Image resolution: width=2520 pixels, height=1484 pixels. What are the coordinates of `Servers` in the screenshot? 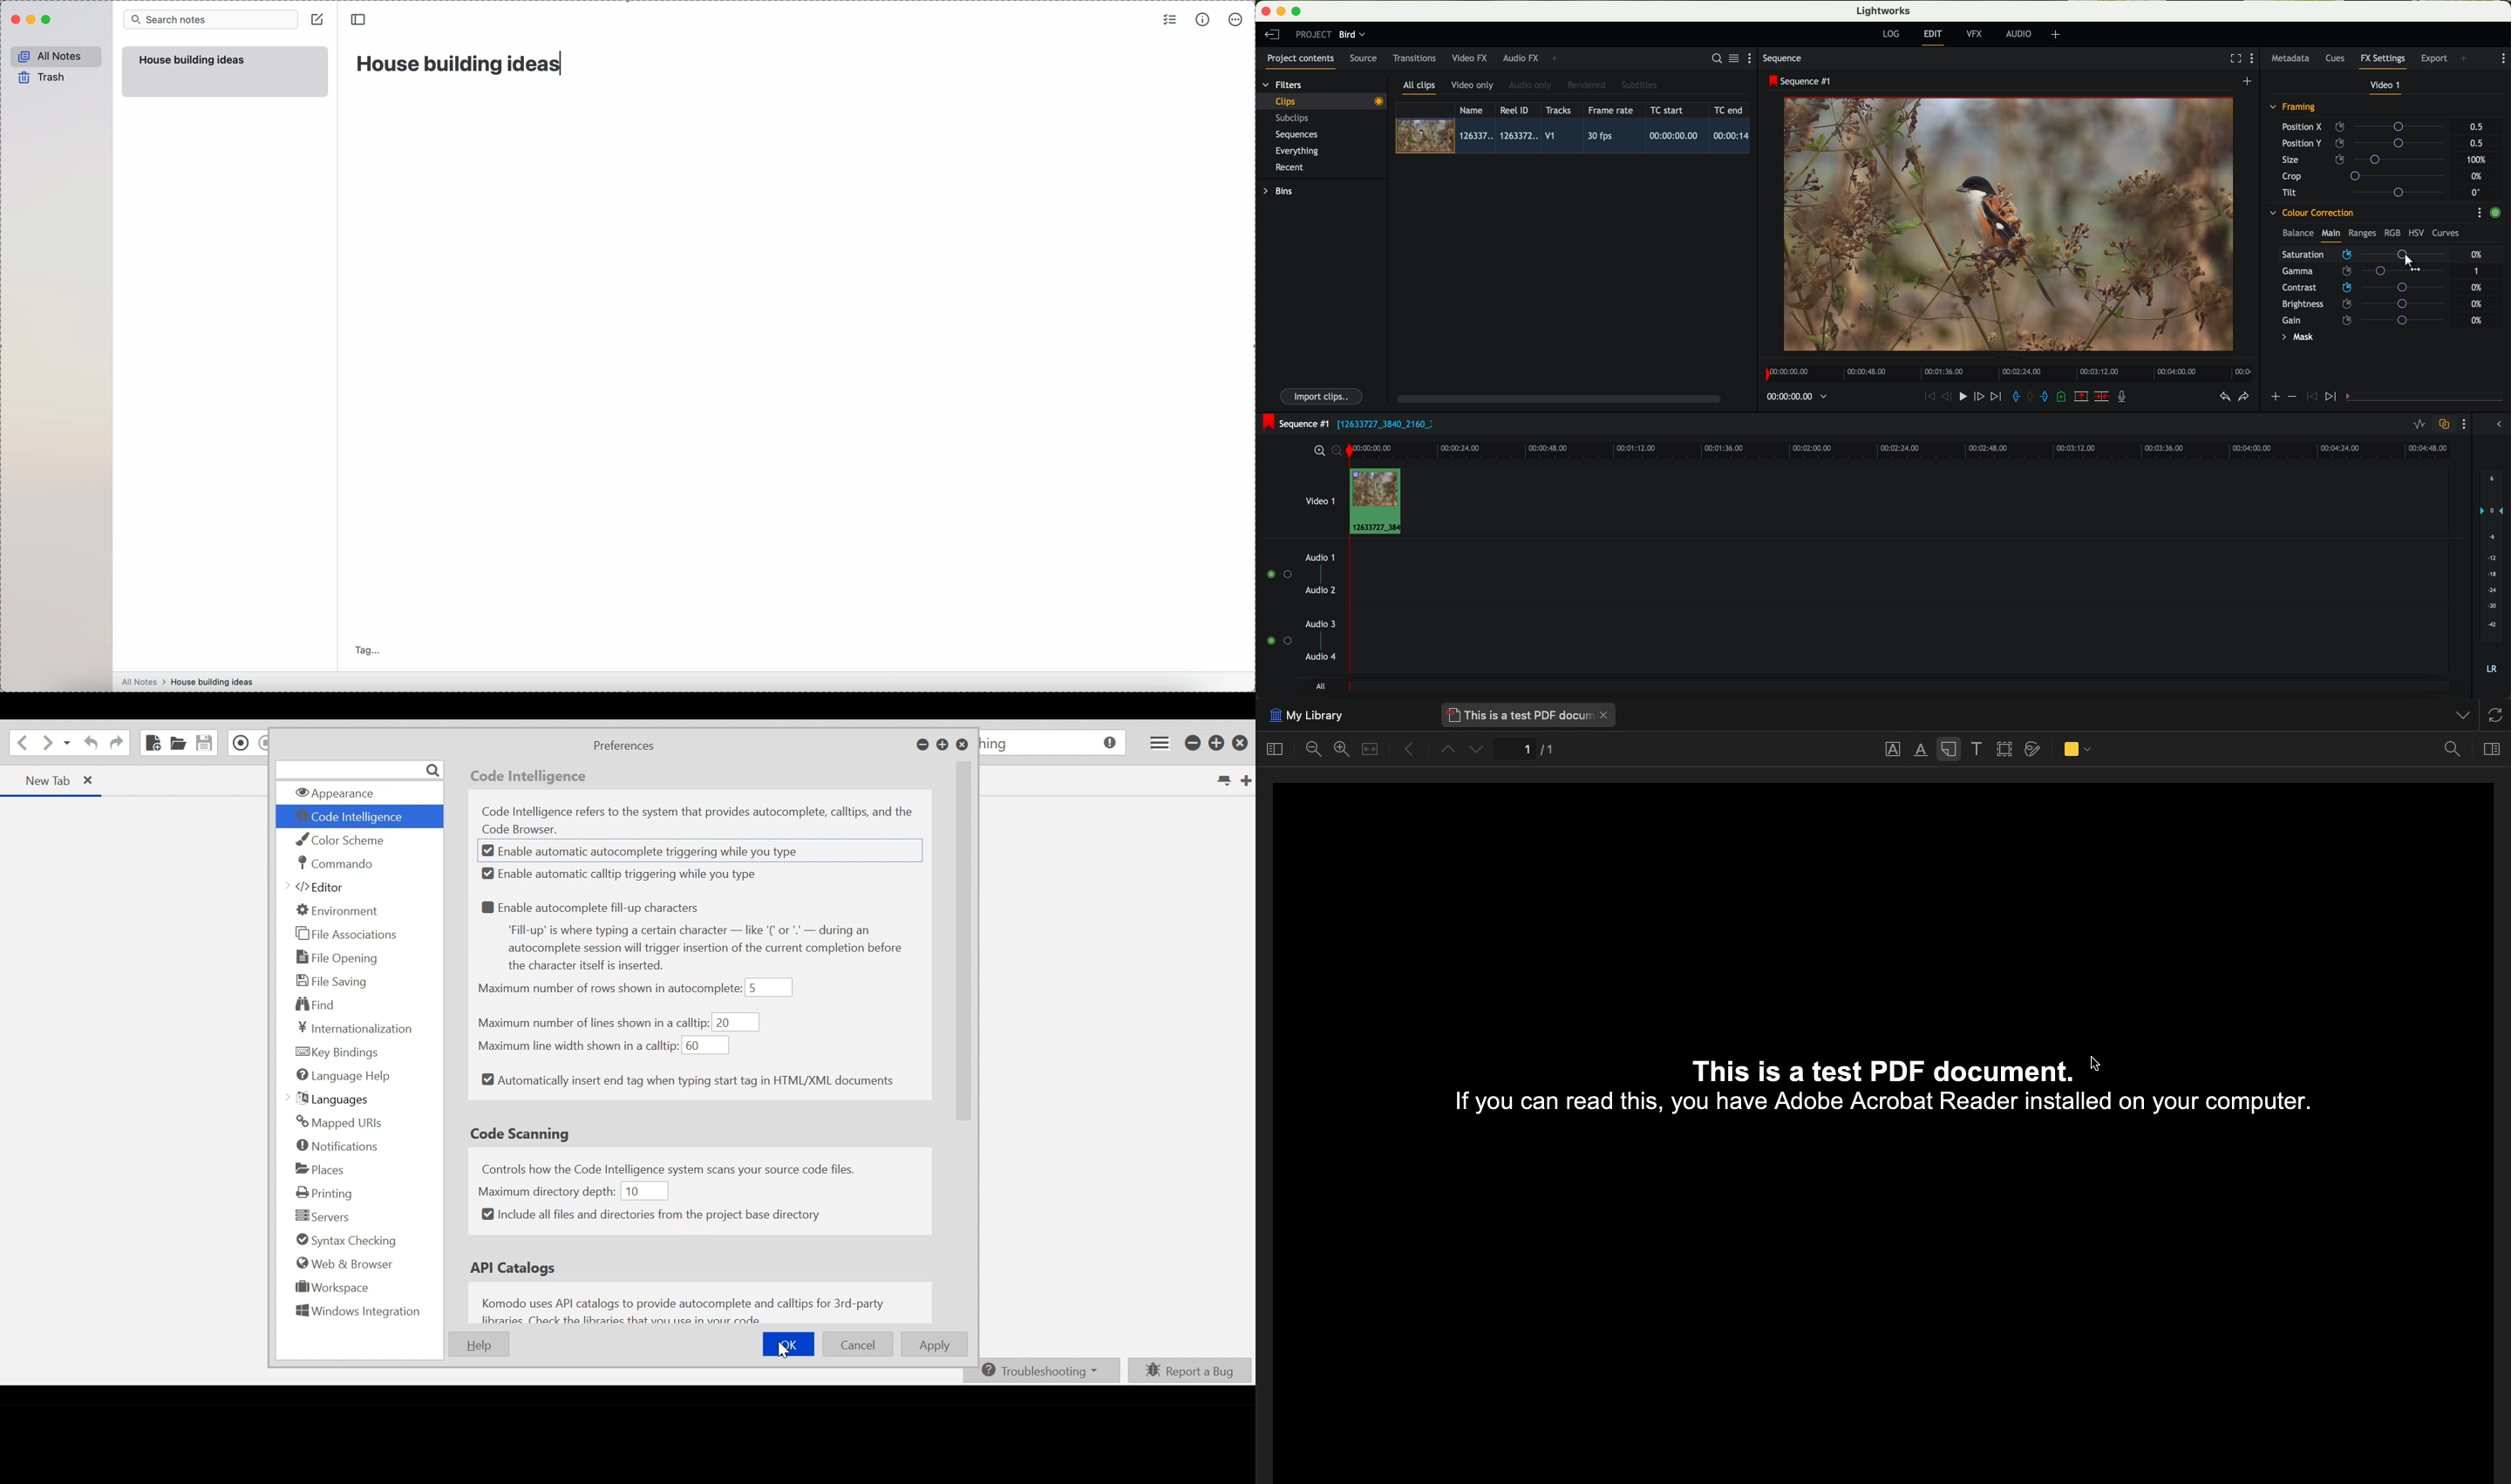 It's located at (322, 1217).